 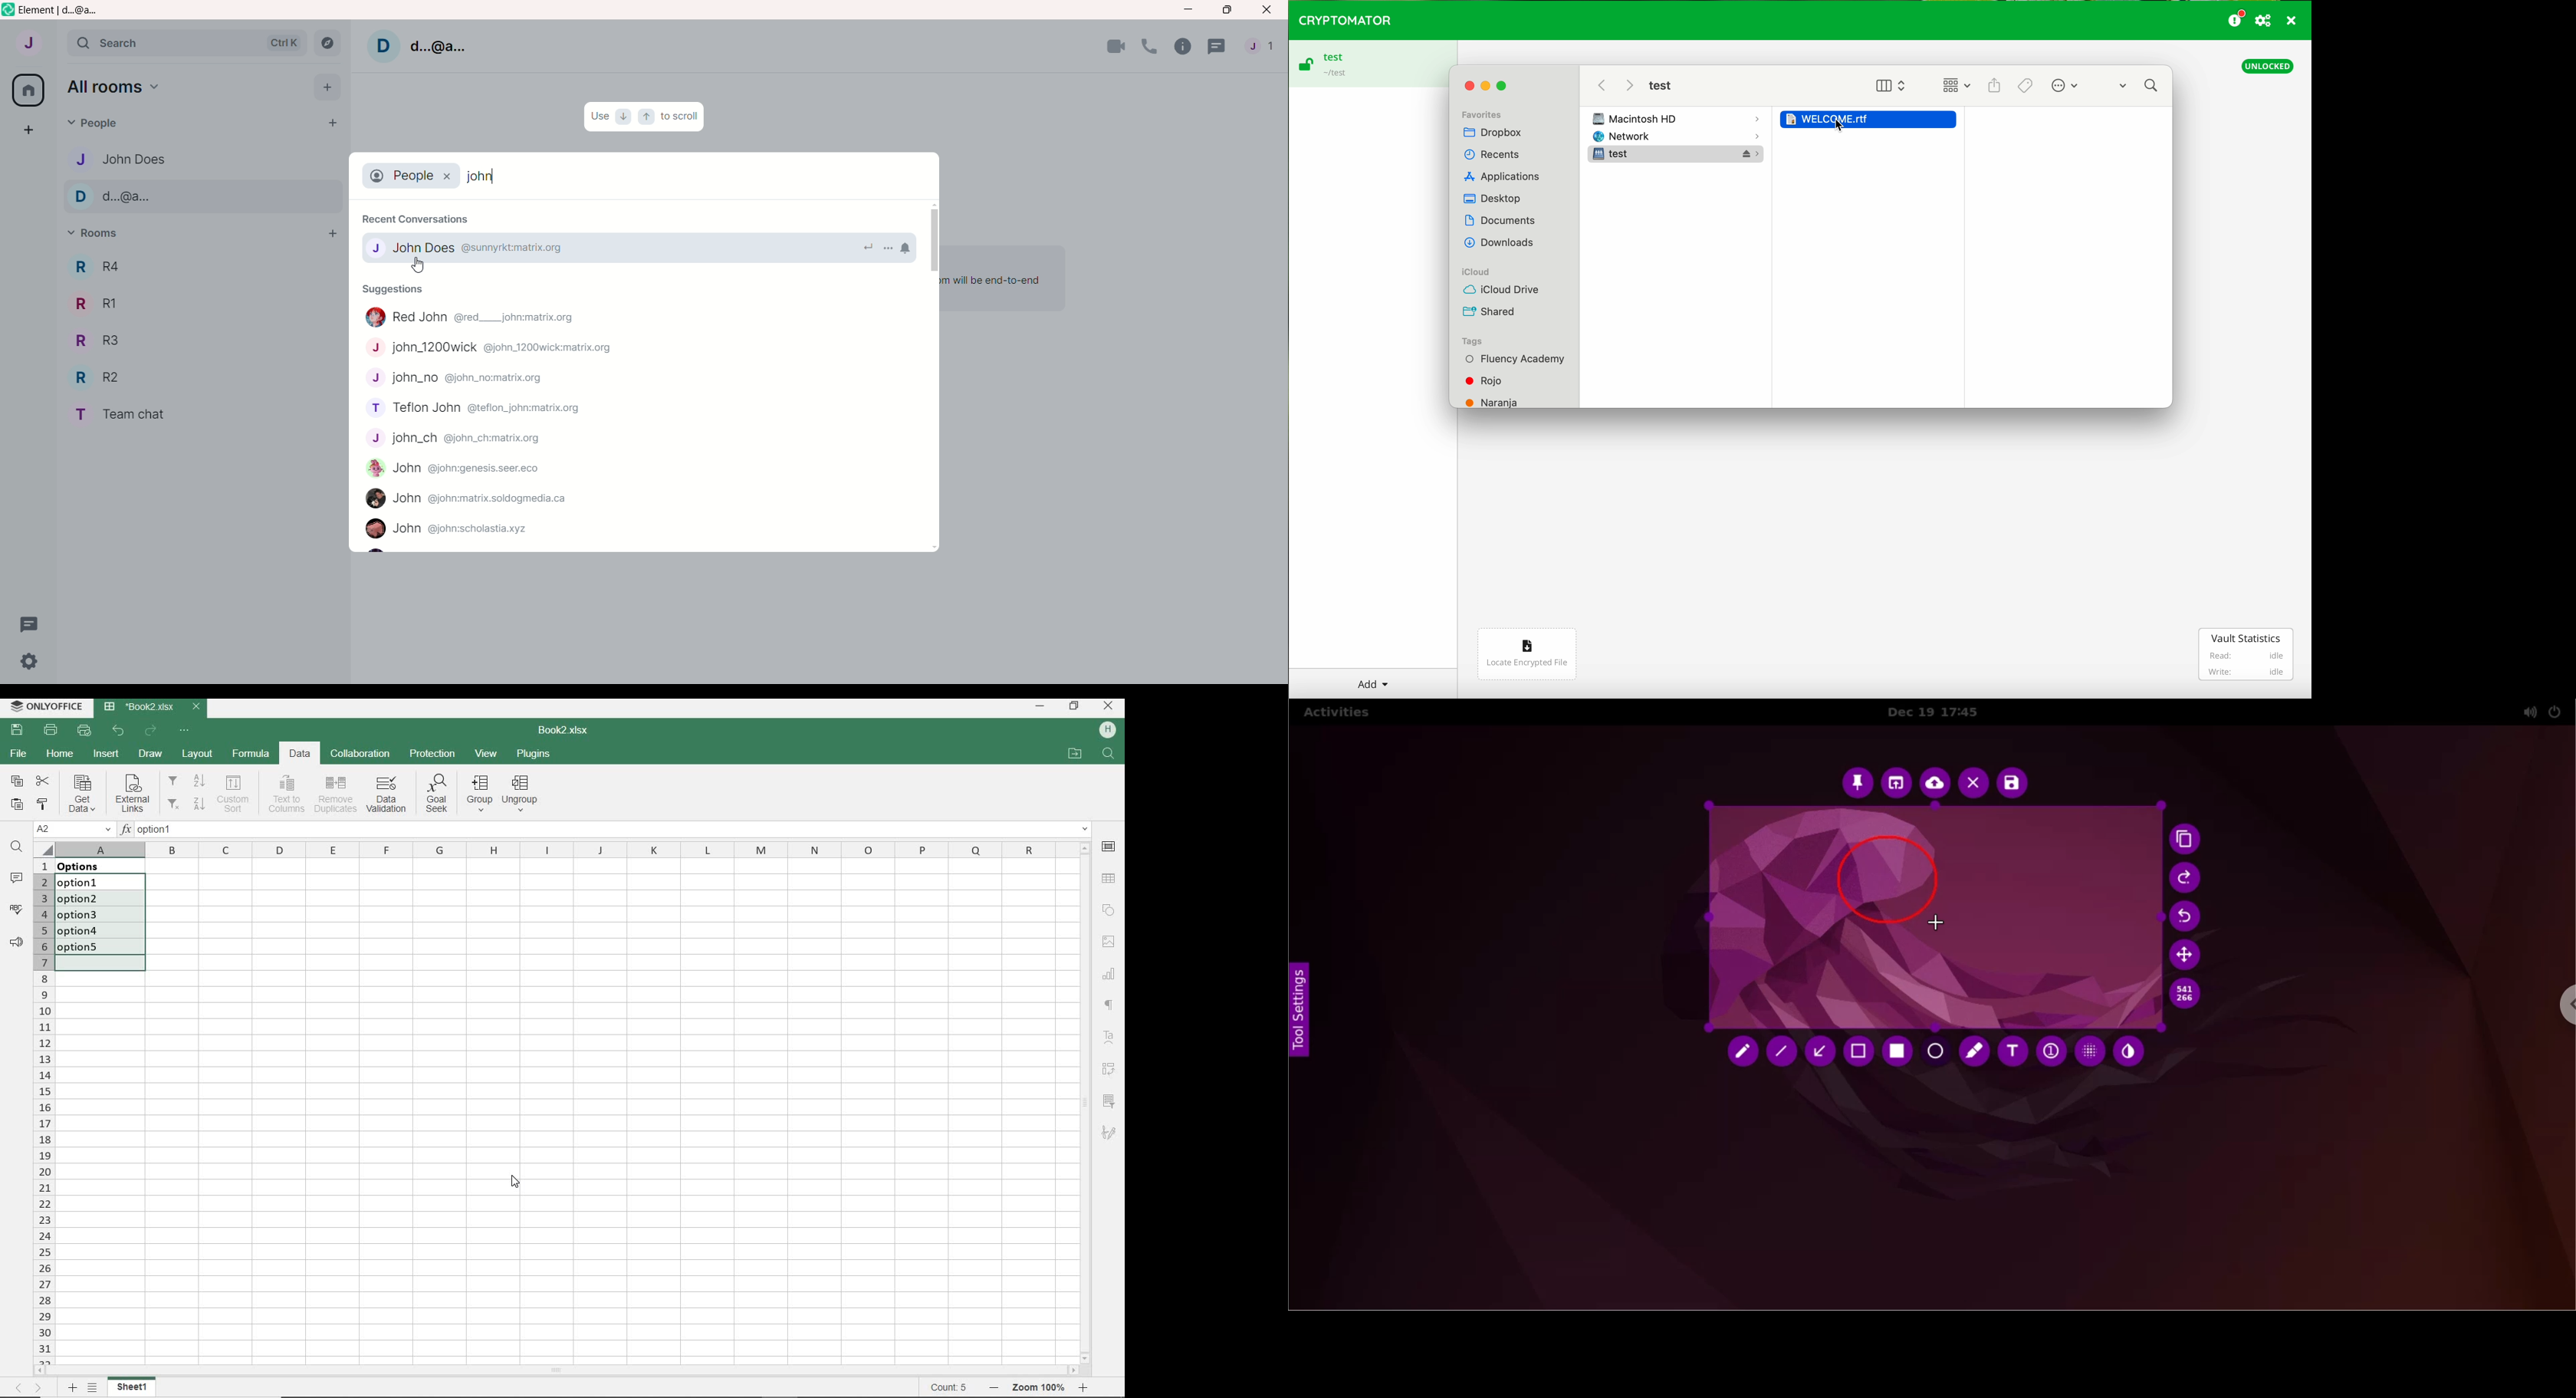 What do you see at coordinates (910, 248) in the screenshot?
I see `notification options` at bounding box center [910, 248].